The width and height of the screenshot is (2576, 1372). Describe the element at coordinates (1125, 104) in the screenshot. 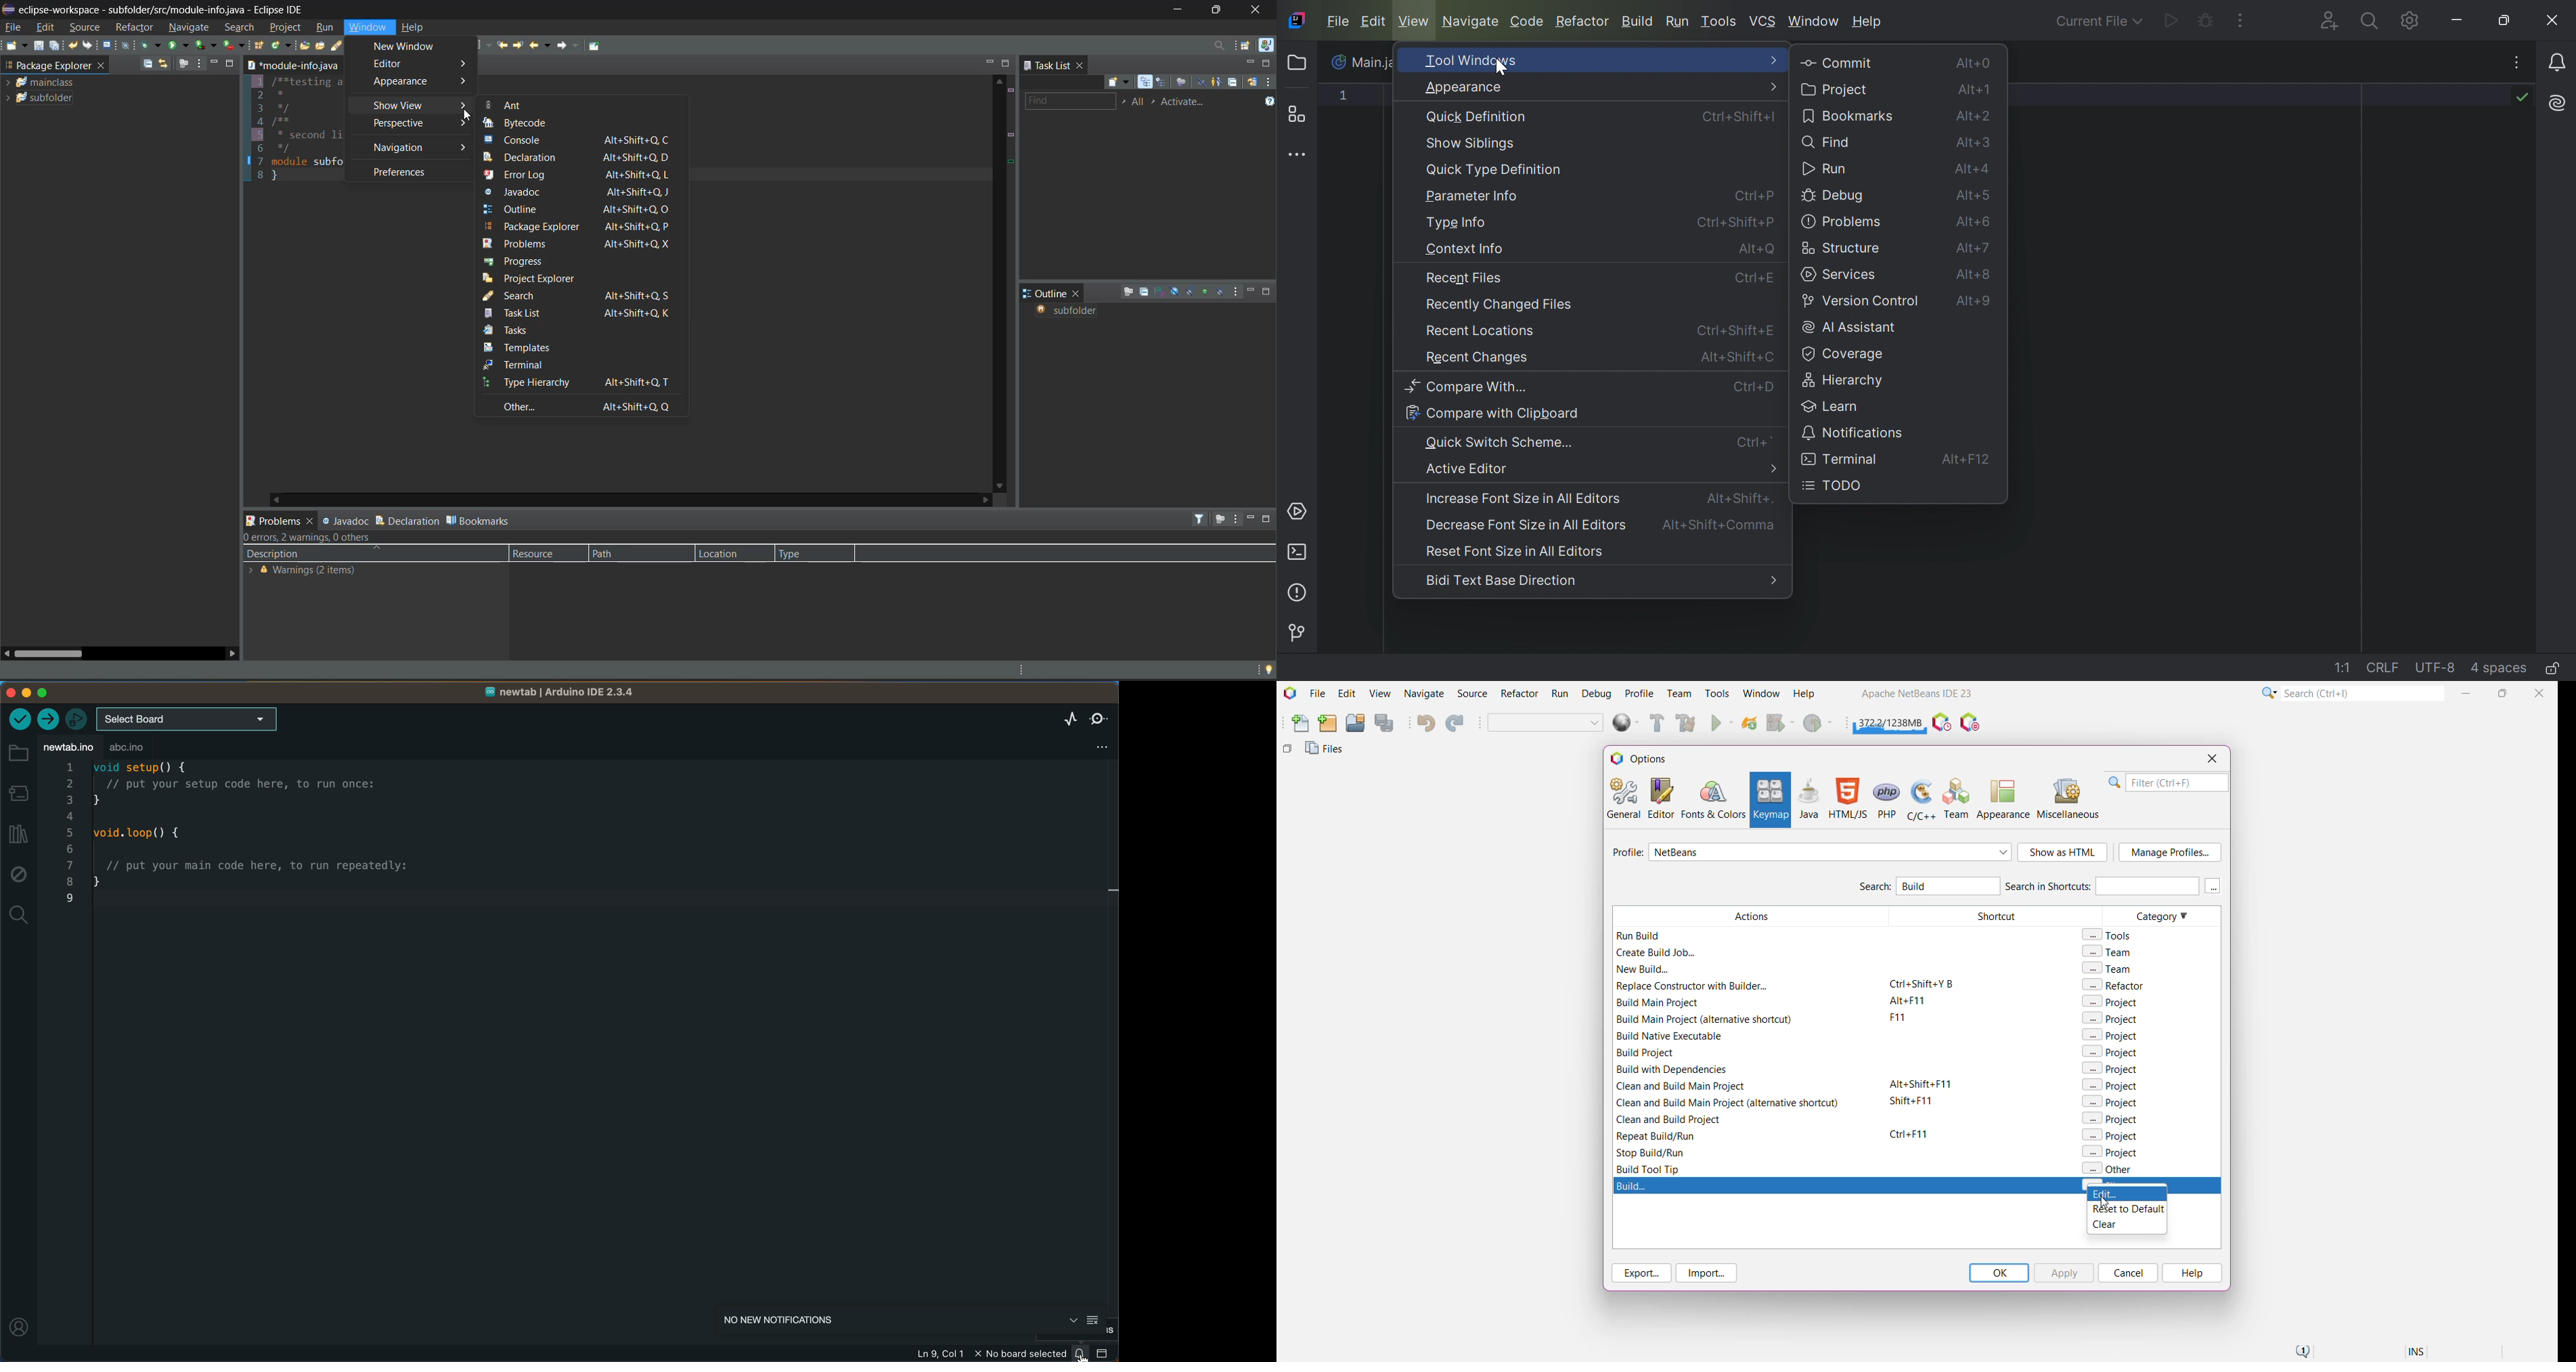

I see `select working set` at that location.